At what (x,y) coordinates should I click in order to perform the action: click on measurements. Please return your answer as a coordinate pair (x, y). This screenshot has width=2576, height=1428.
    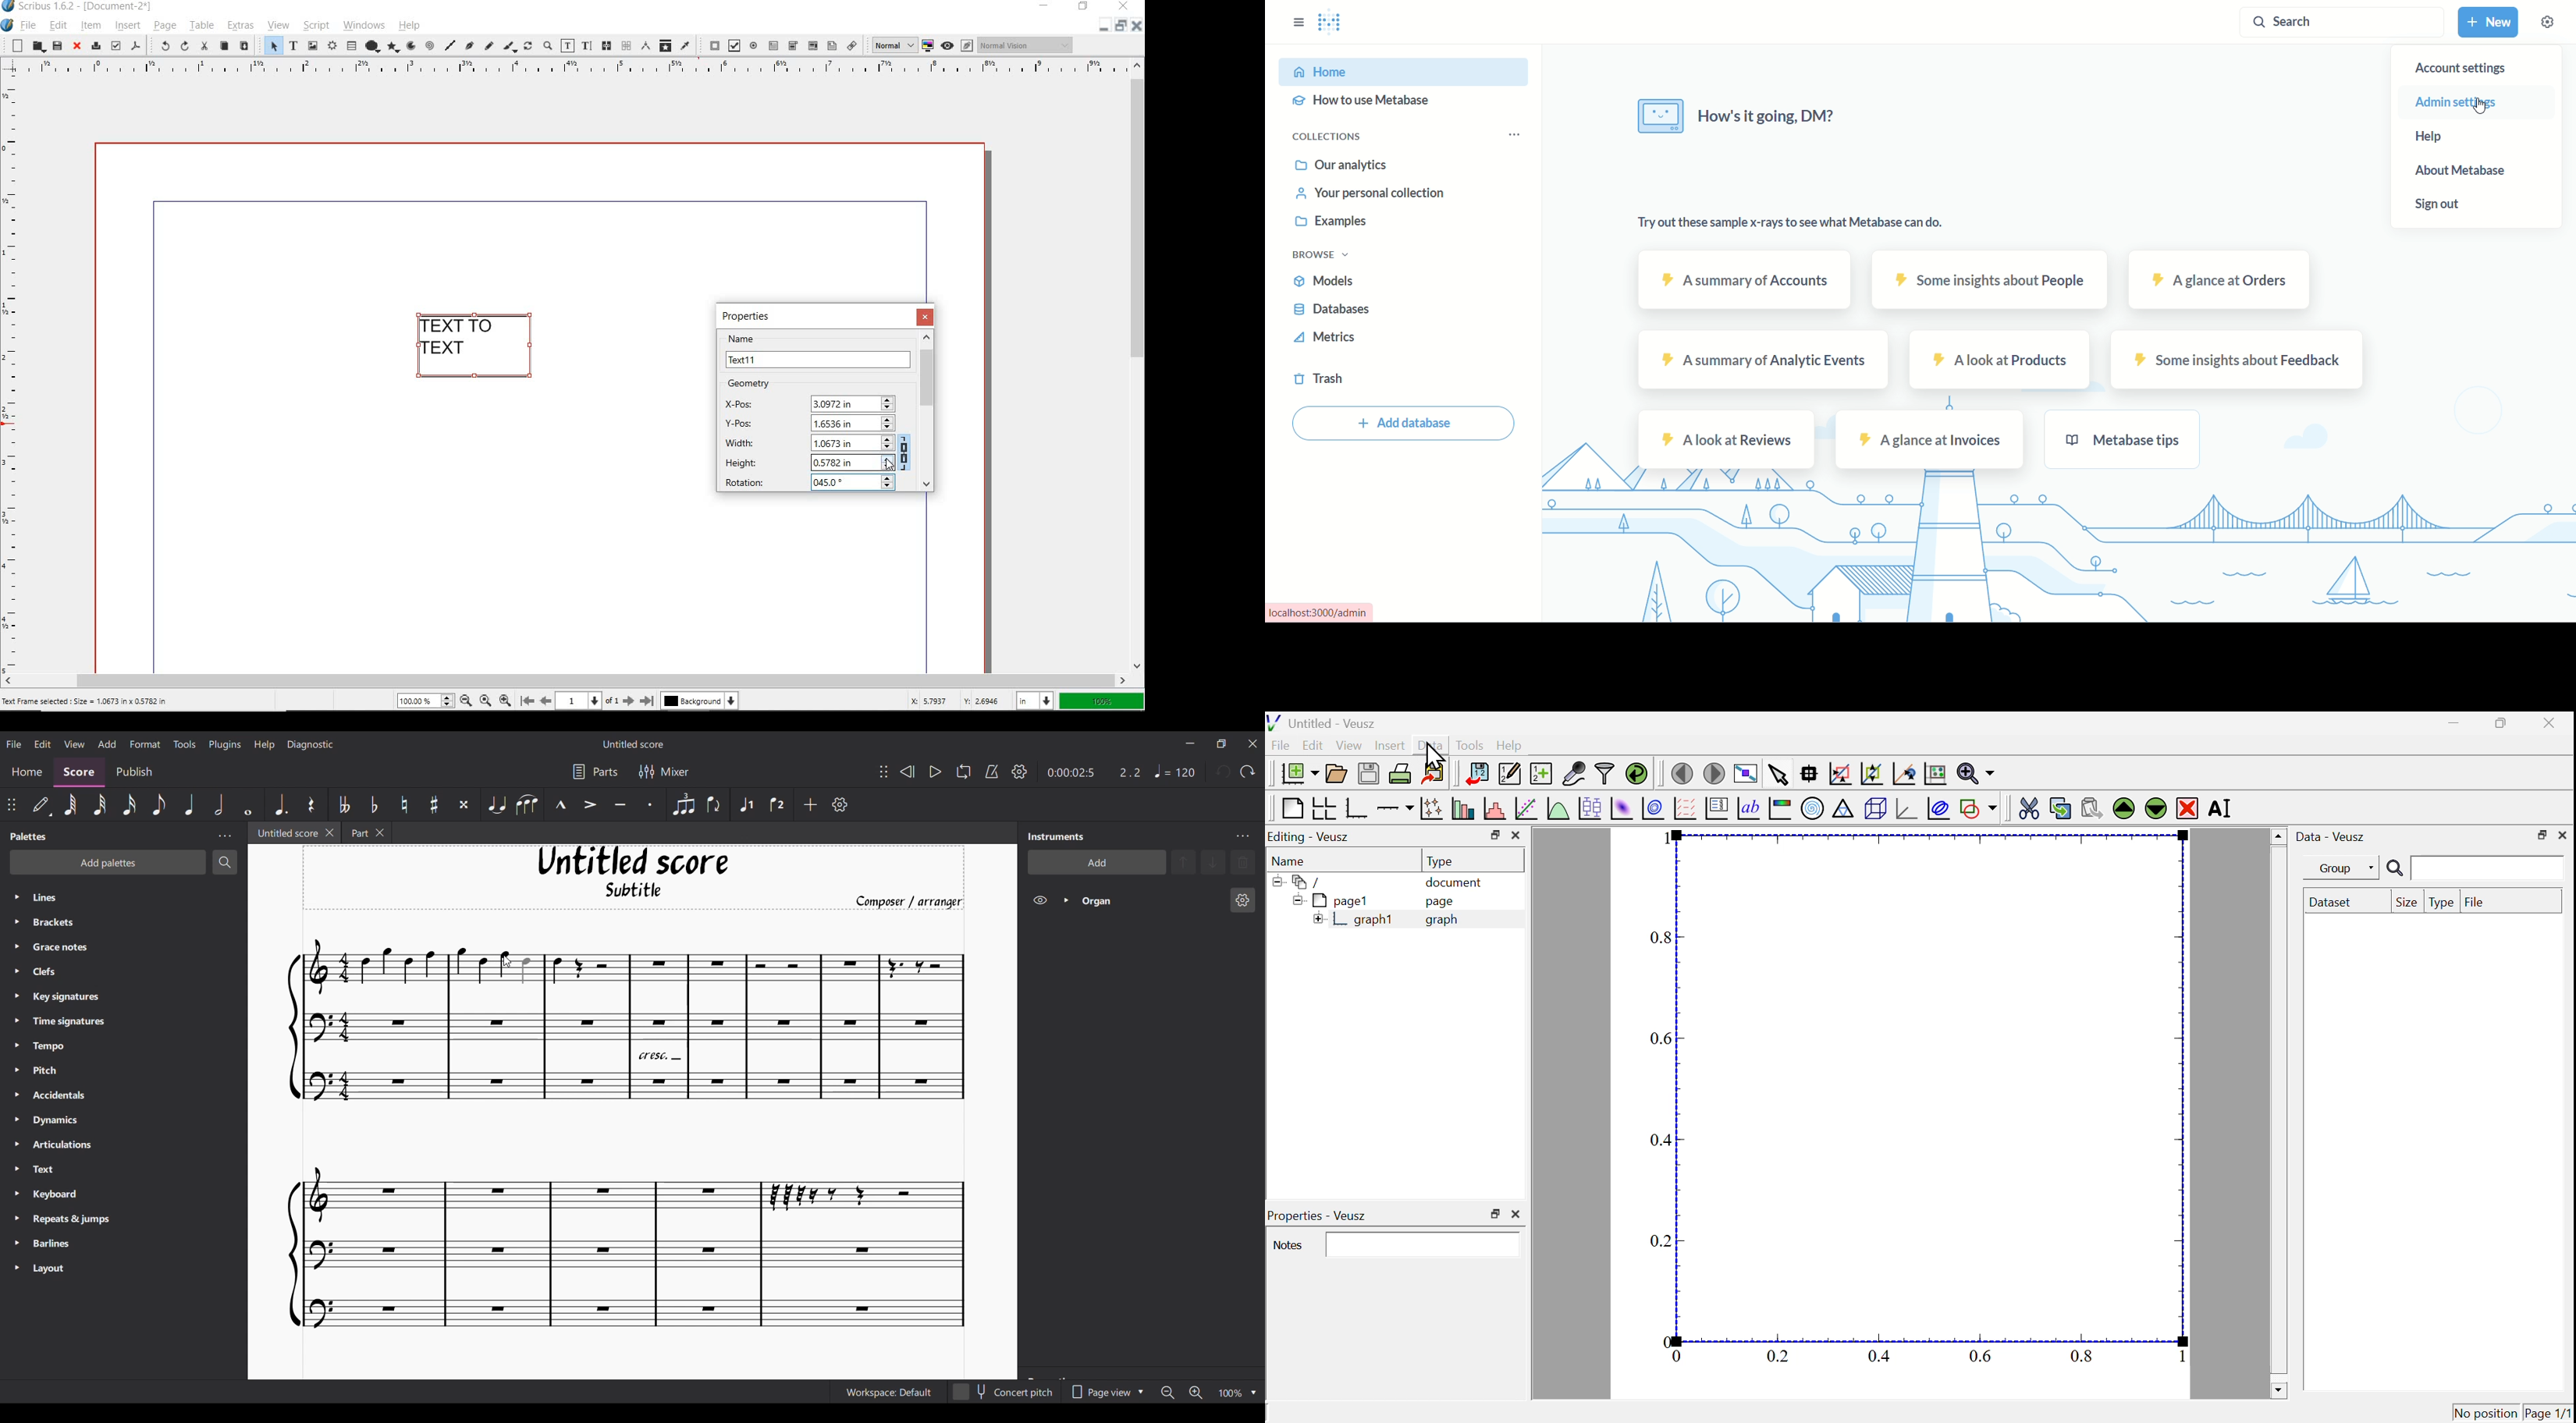
    Looking at the image, I should click on (646, 47).